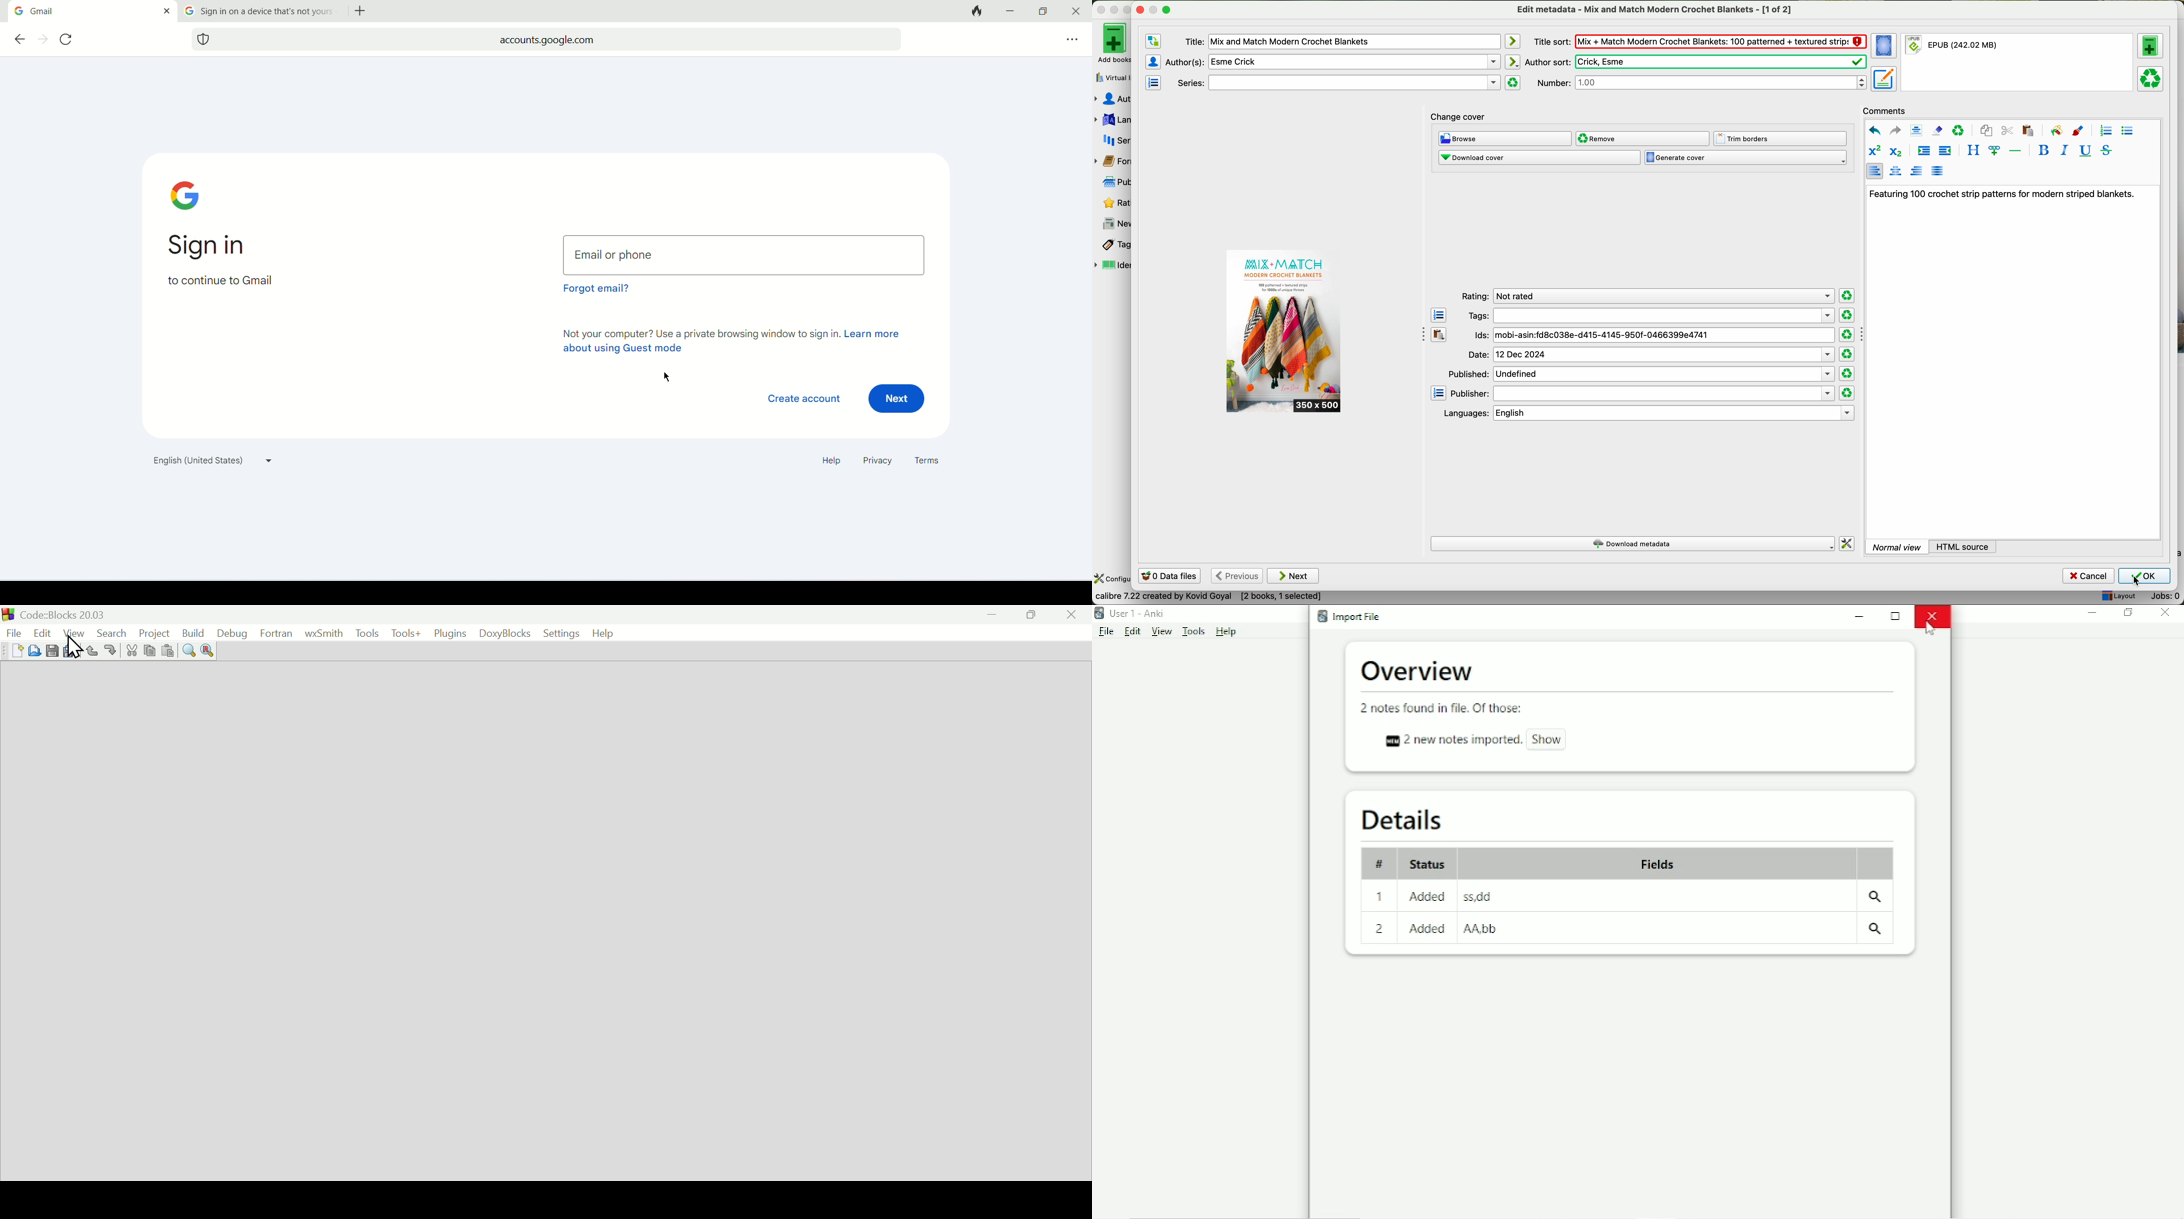  What do you see at coordinates (875, 334) in the screenshot?
I see `learn more` at bounding box center [875, 334].